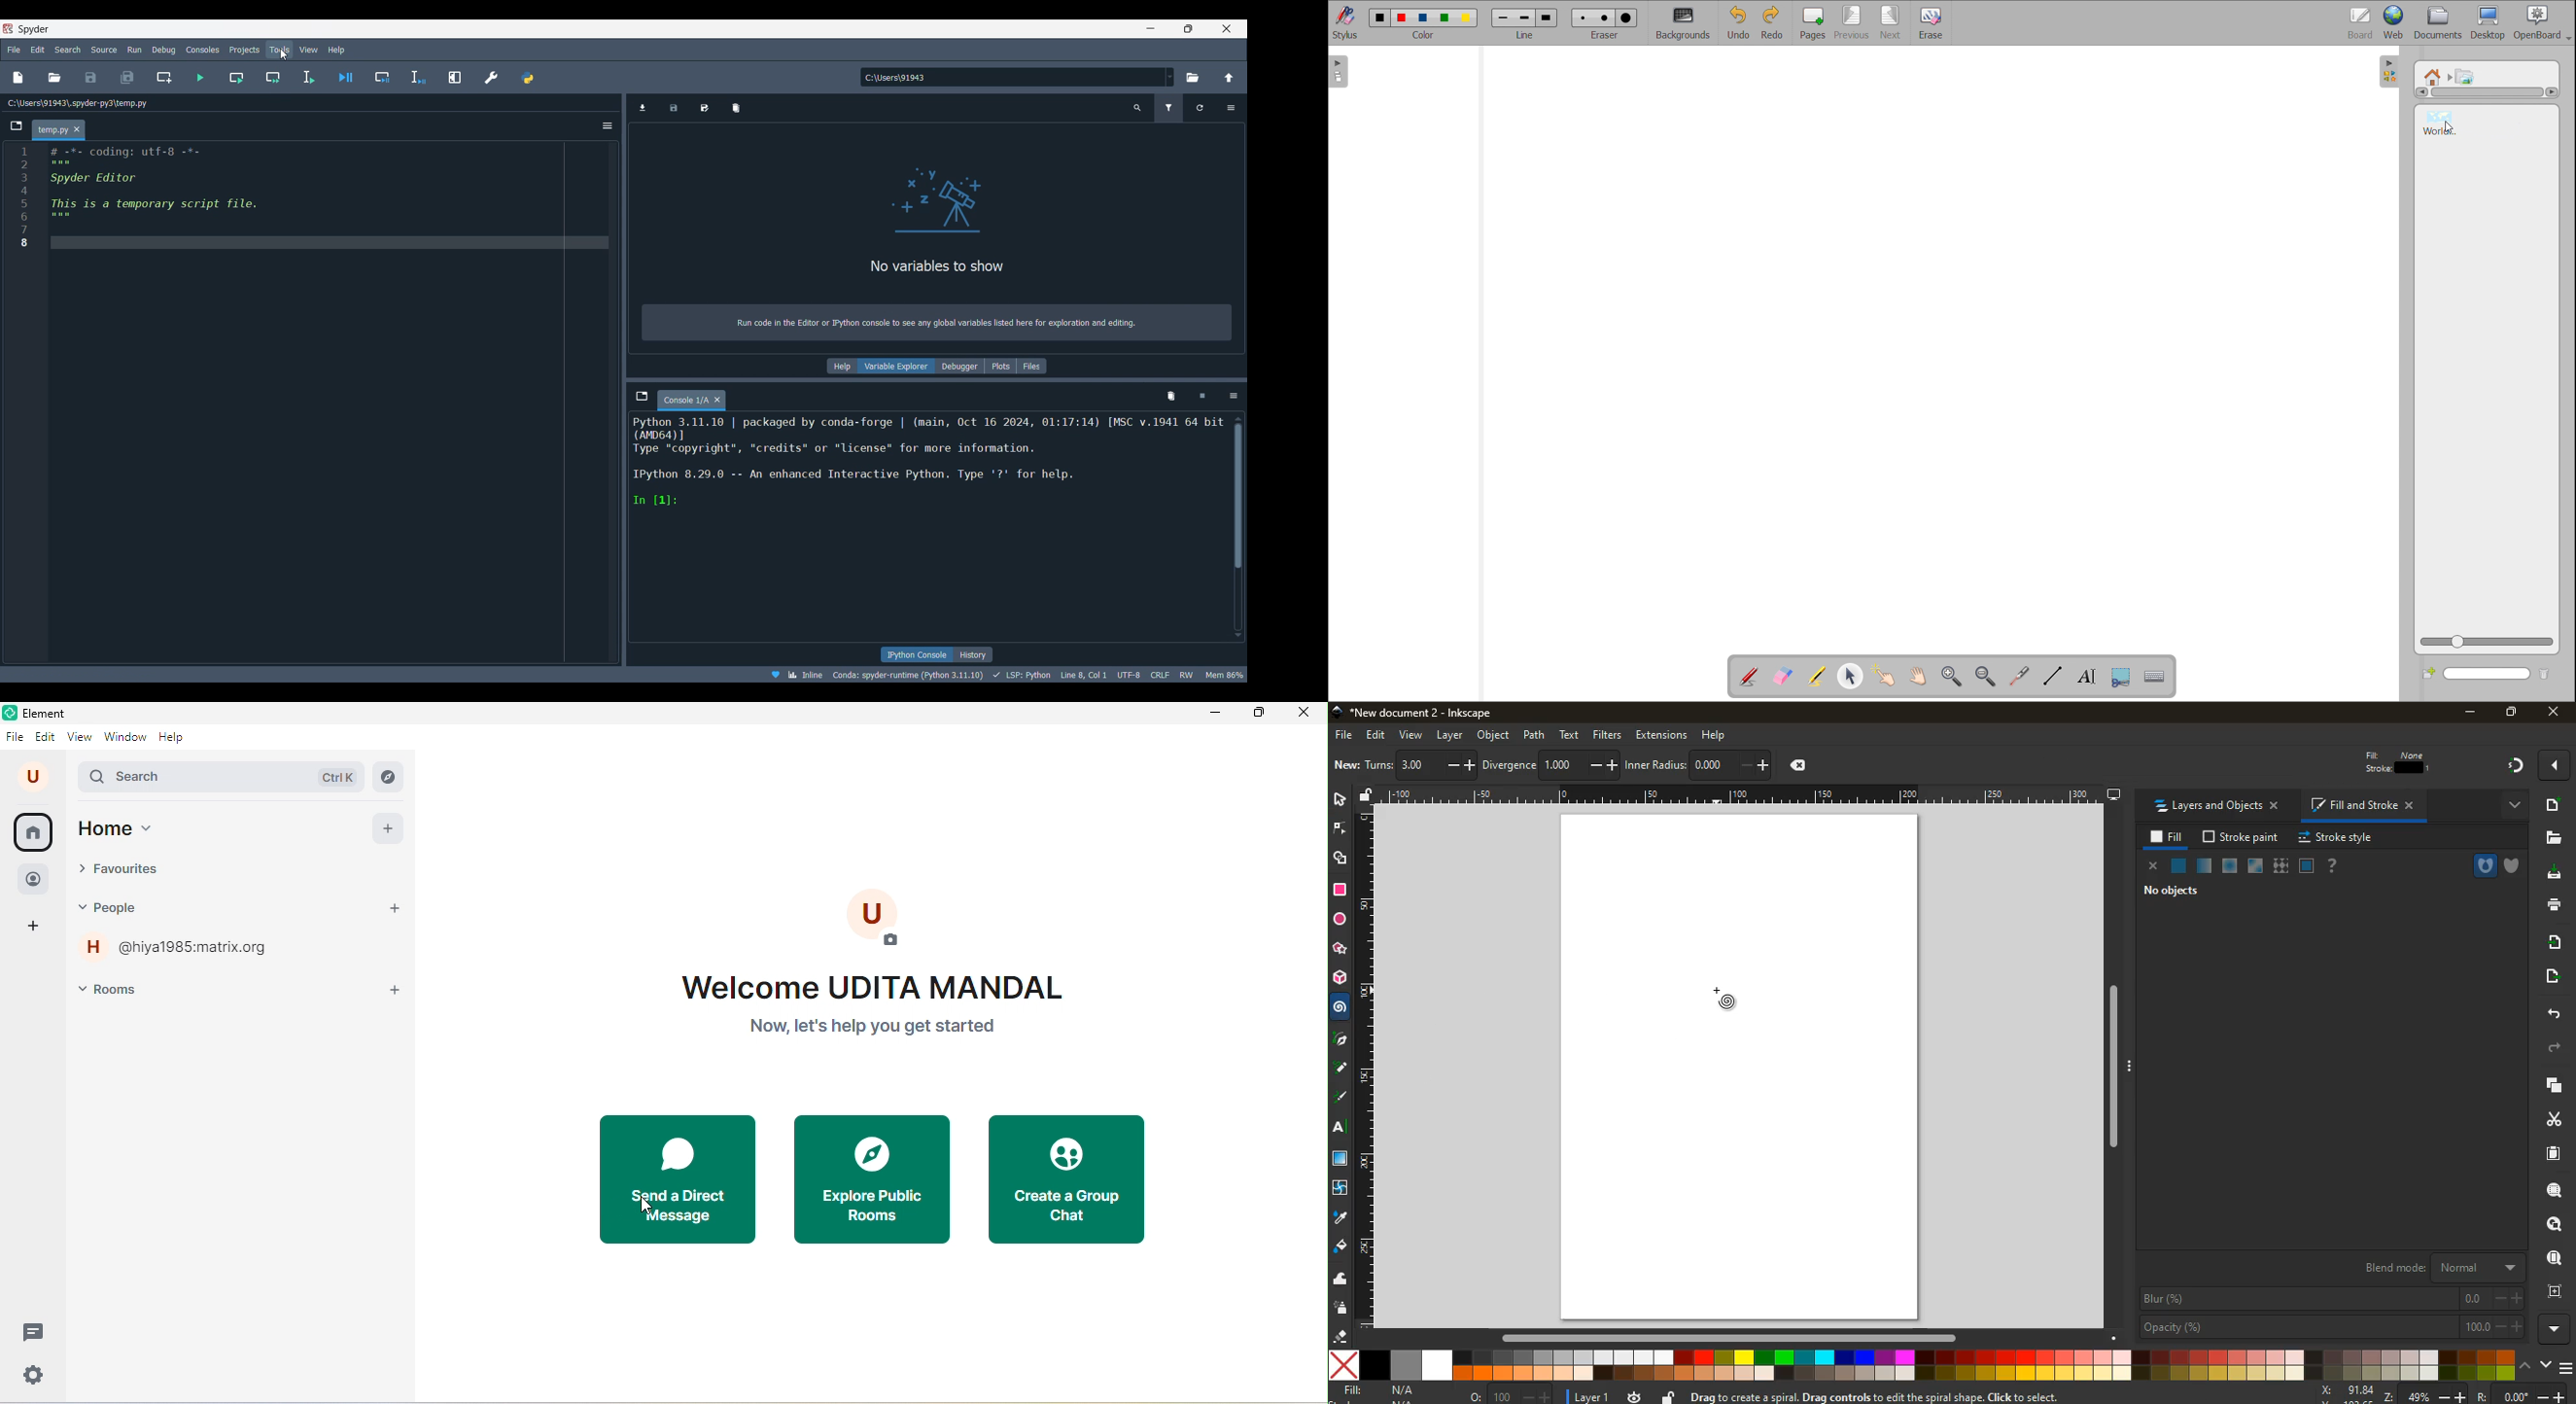 This screenshot has width=2576, height=1428. Describe the element at coordinates (1570, 734) in the screenshot. I see `text` at that location.